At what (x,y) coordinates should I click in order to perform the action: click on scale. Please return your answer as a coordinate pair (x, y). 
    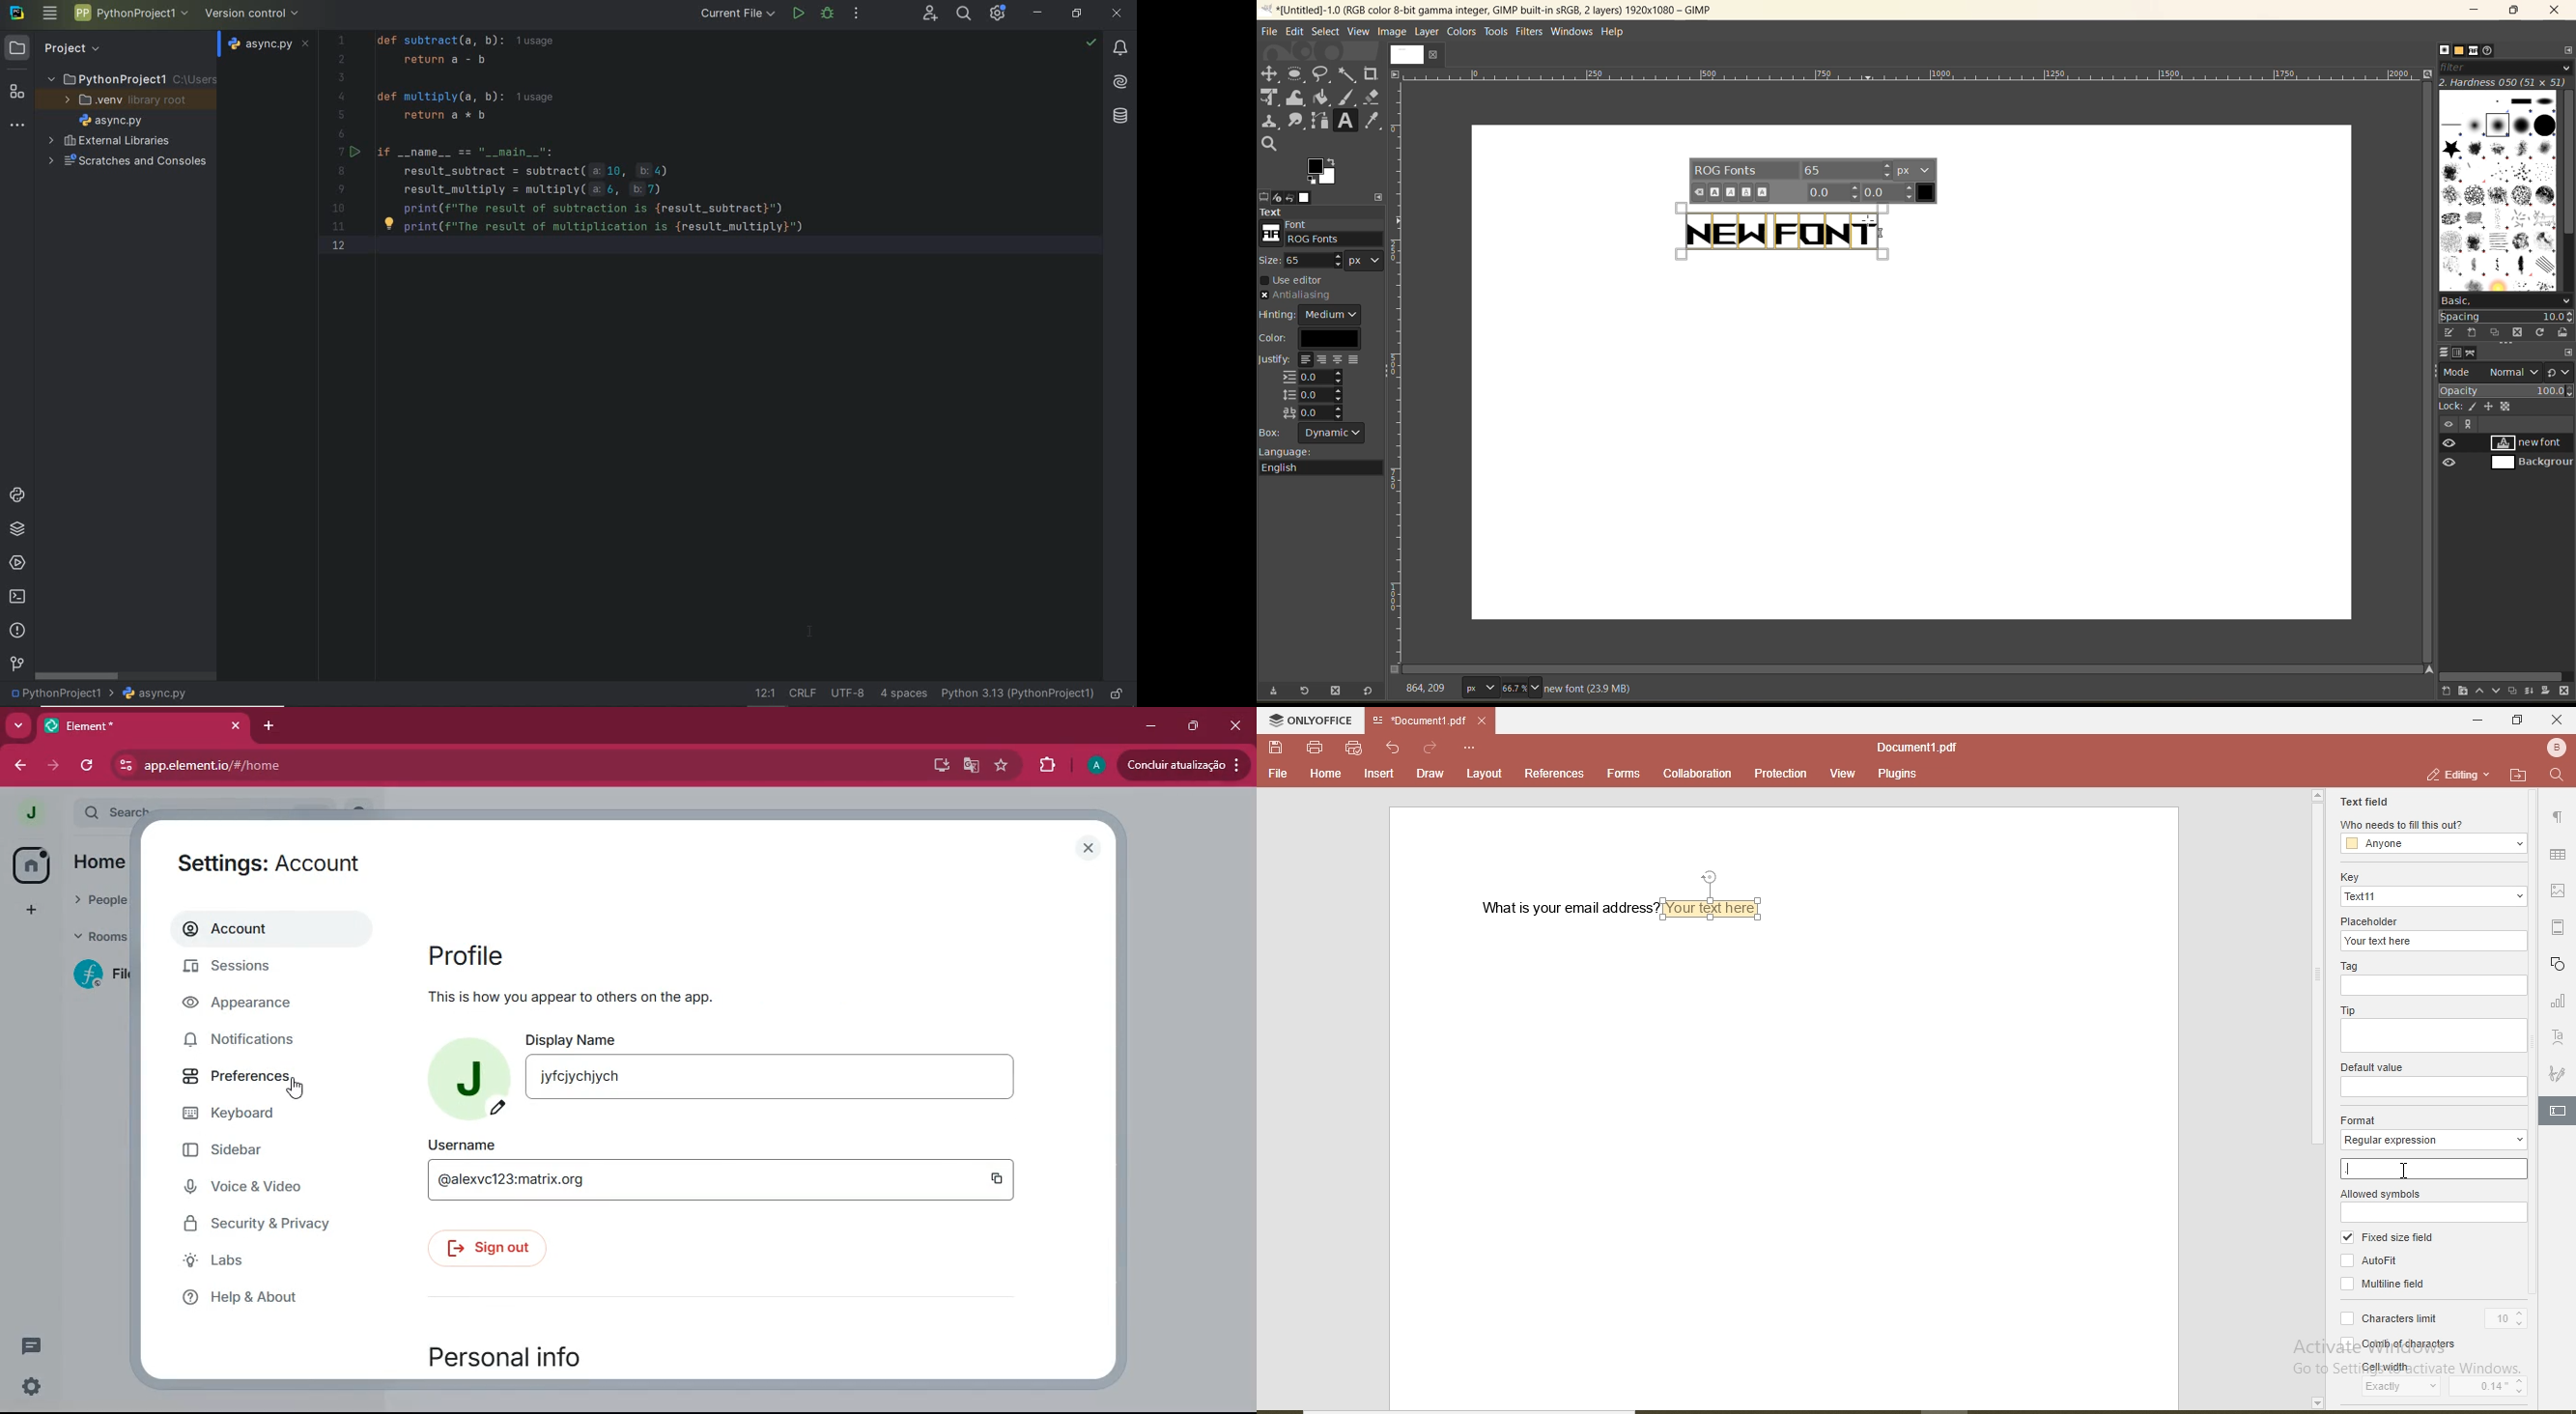
    Looking at the image, I should click on (1399, 332).